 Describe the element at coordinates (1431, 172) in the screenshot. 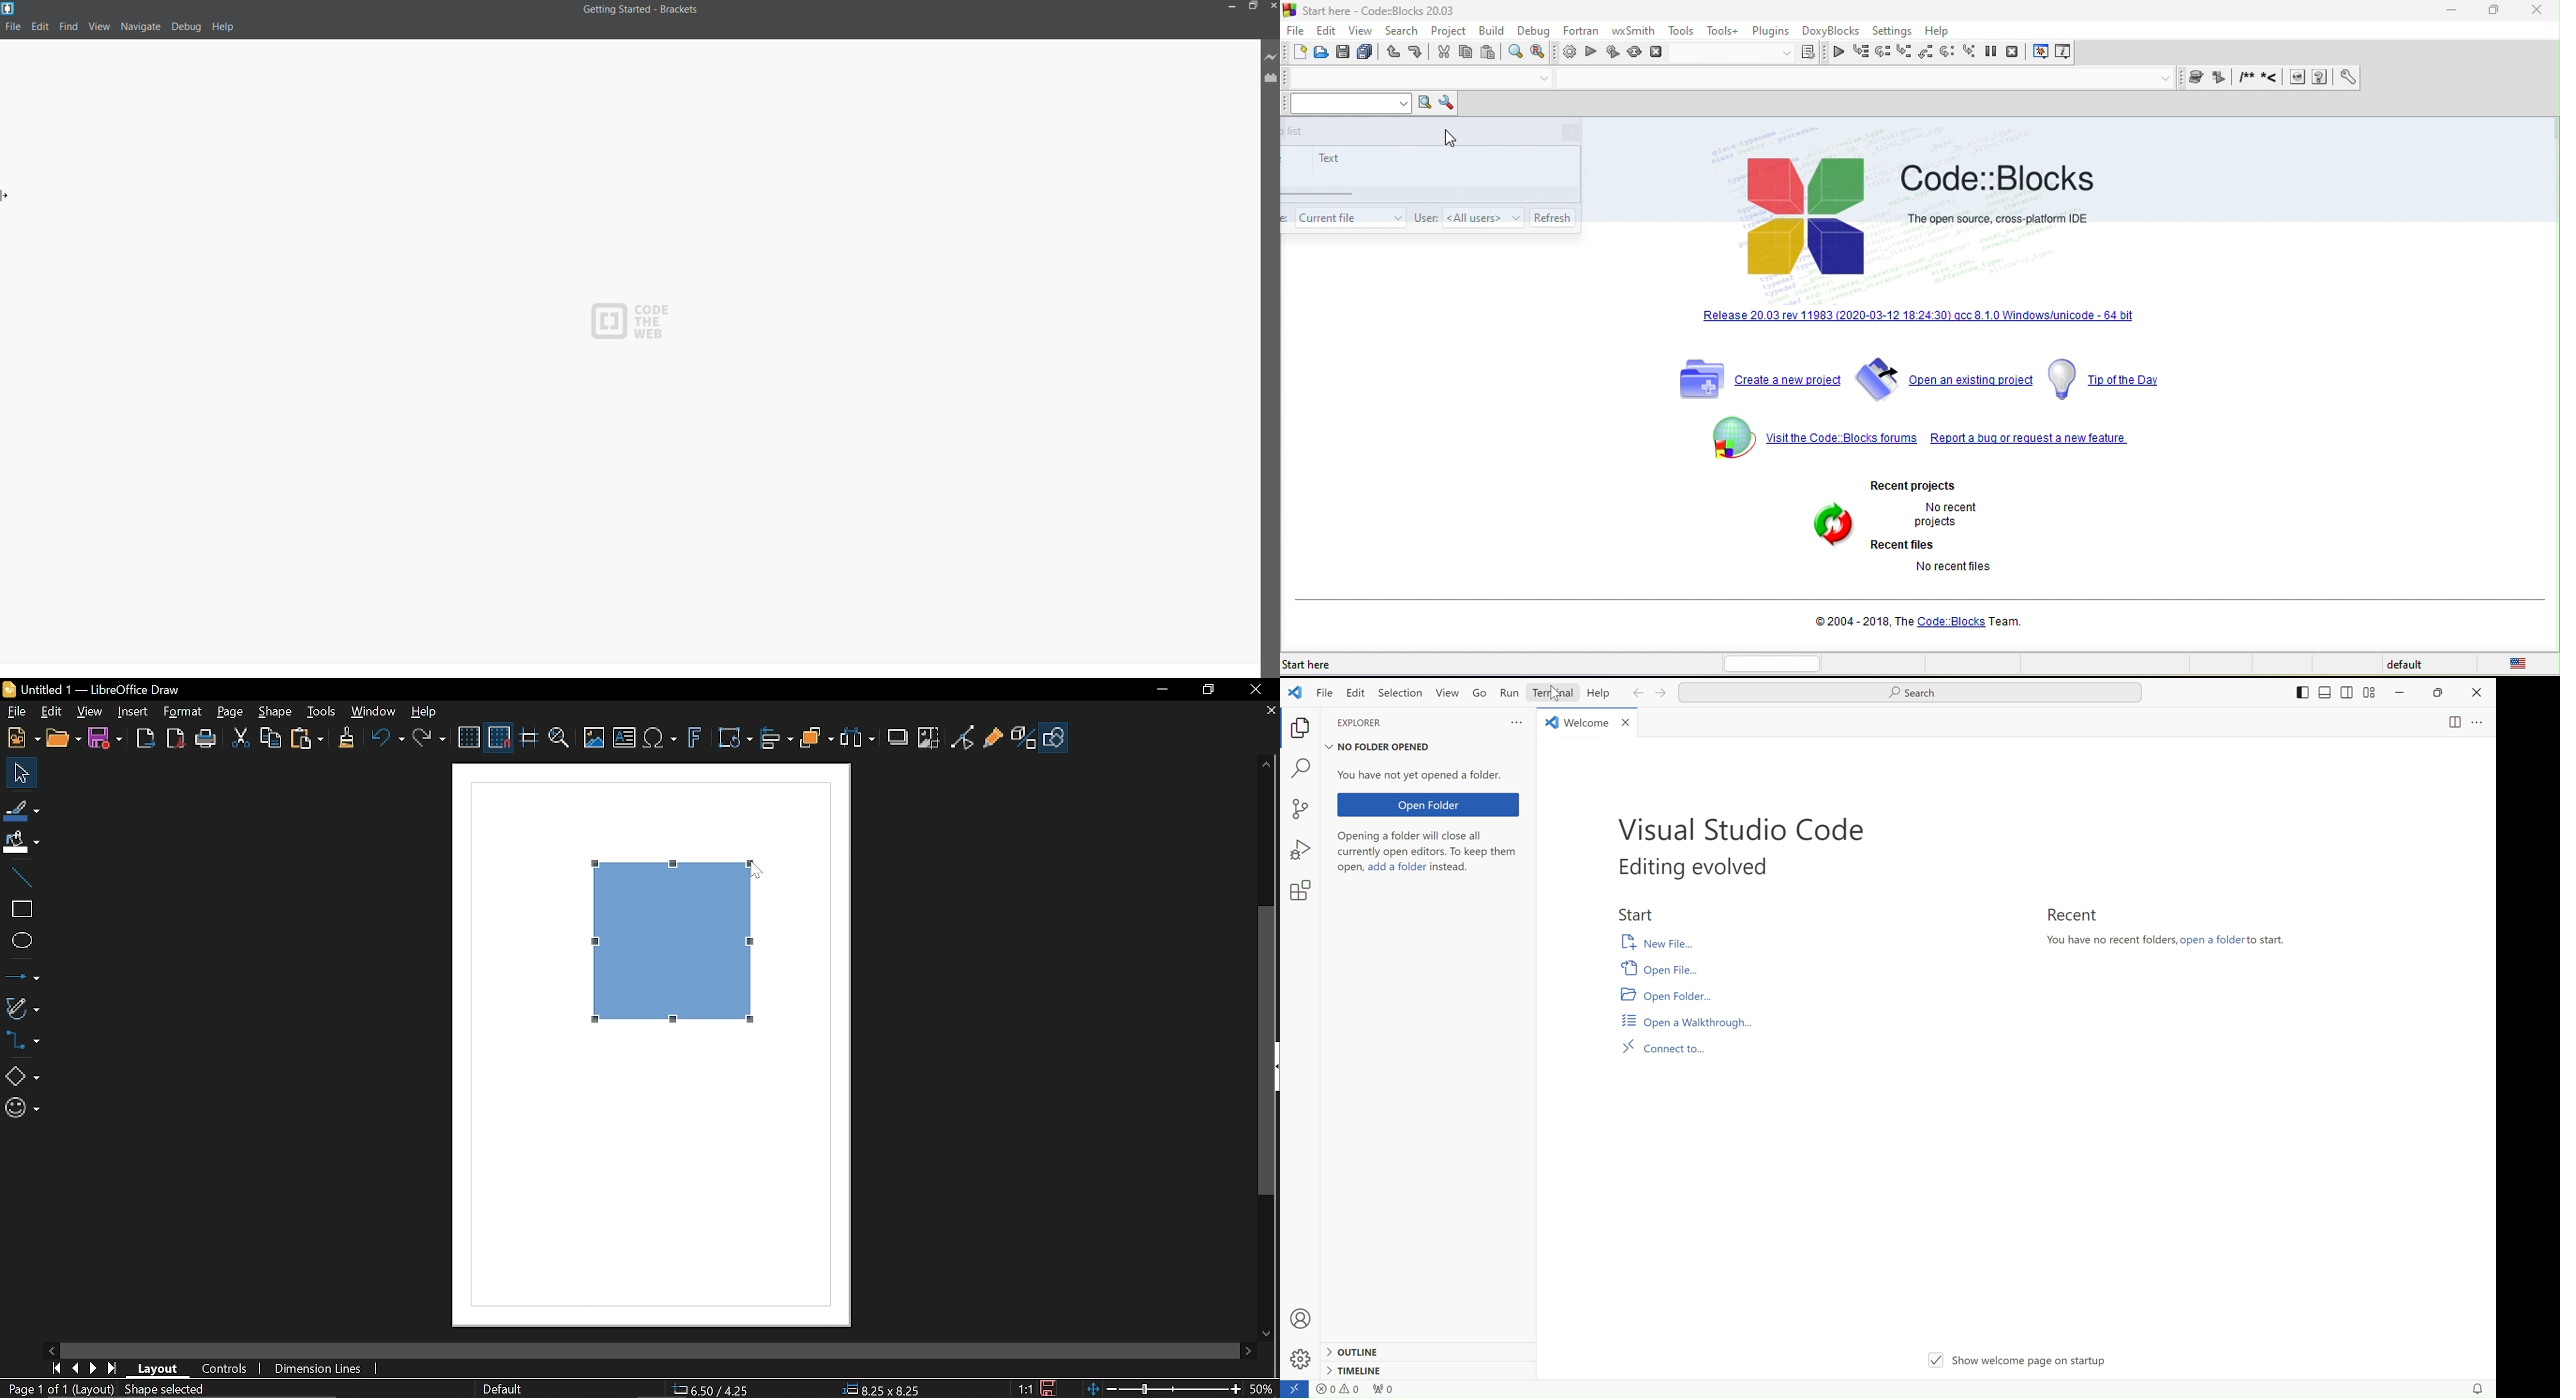

I see `floating panel` at that location.